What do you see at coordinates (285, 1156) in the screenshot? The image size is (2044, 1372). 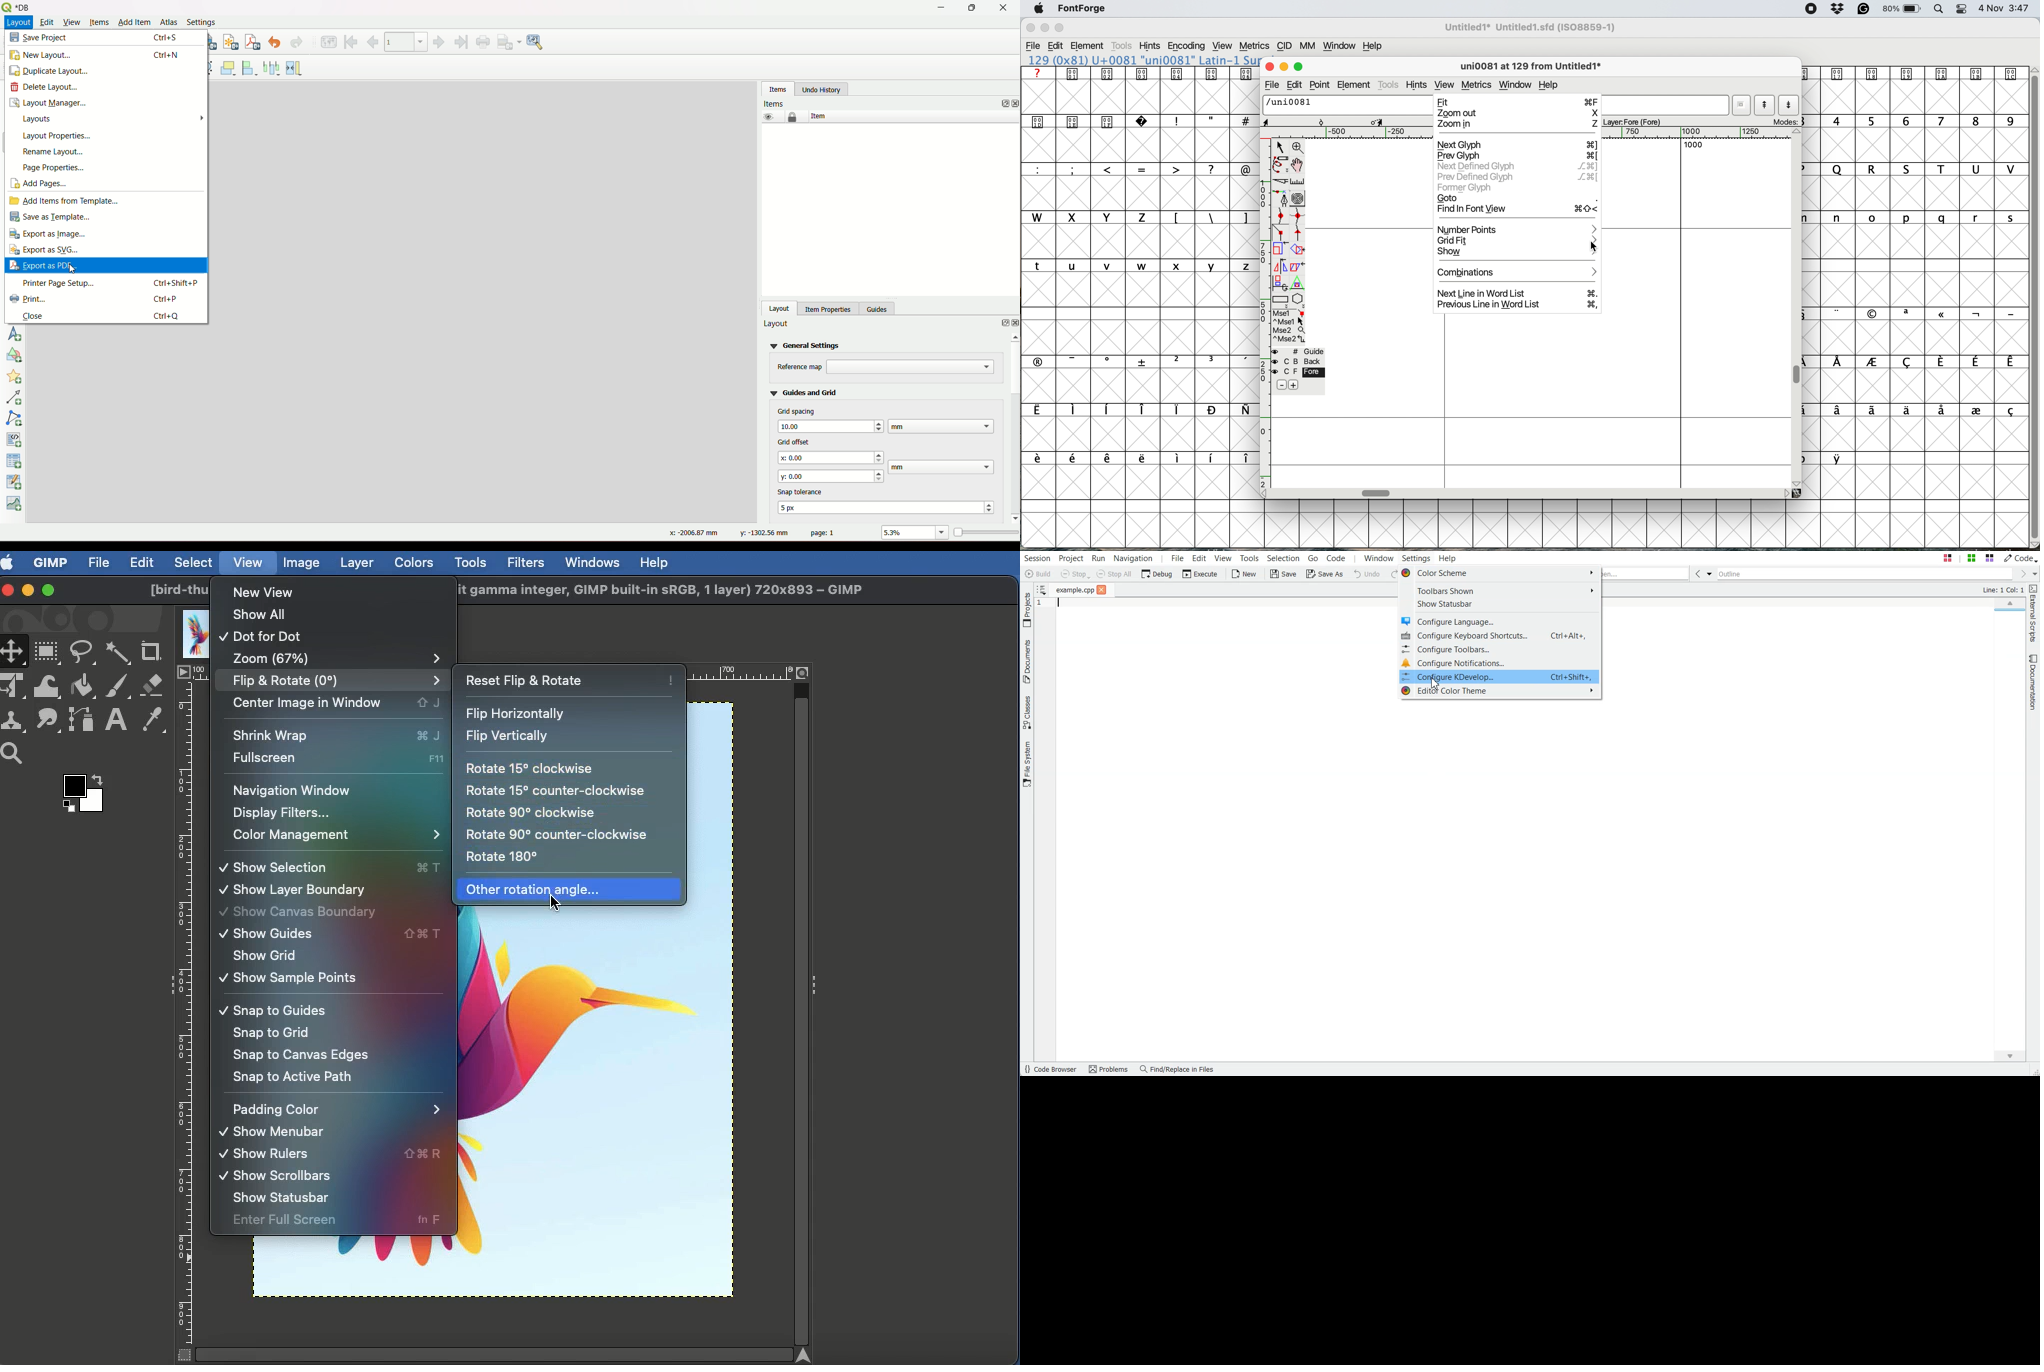 I see `Show rulers` at bounding box center [285, 1156].